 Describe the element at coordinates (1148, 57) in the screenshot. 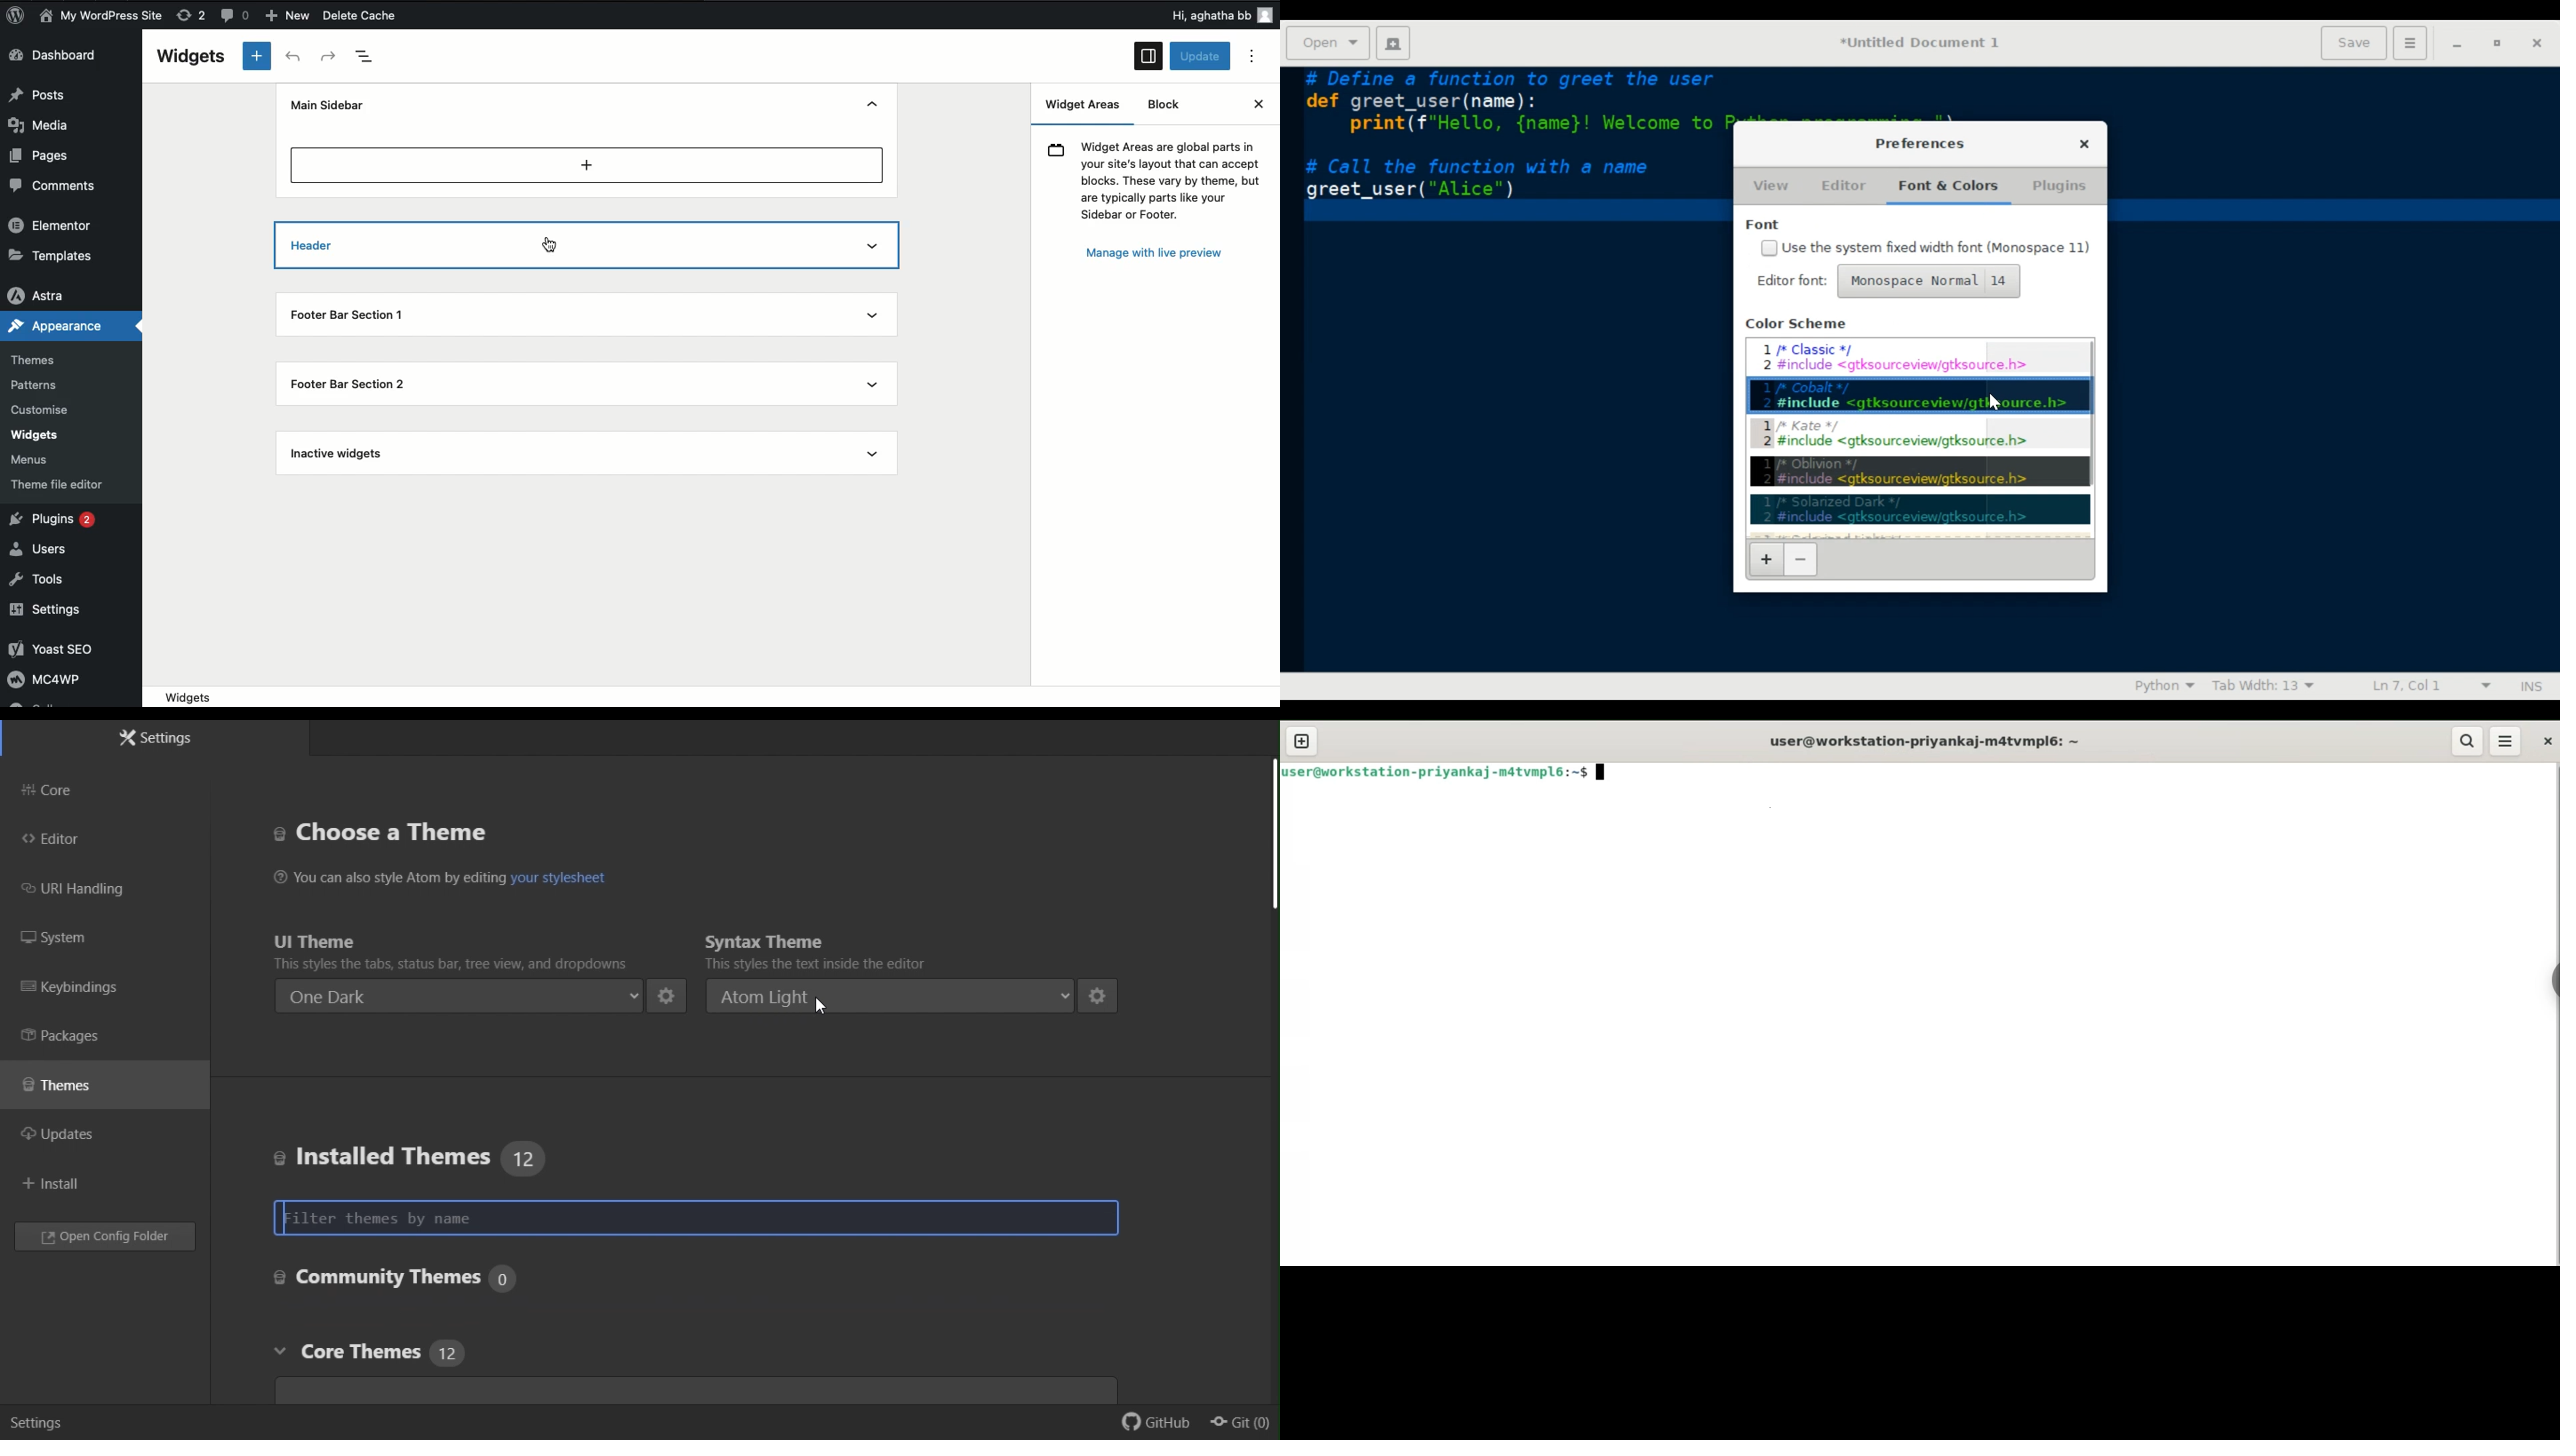

I see `Sidebar` at that location.